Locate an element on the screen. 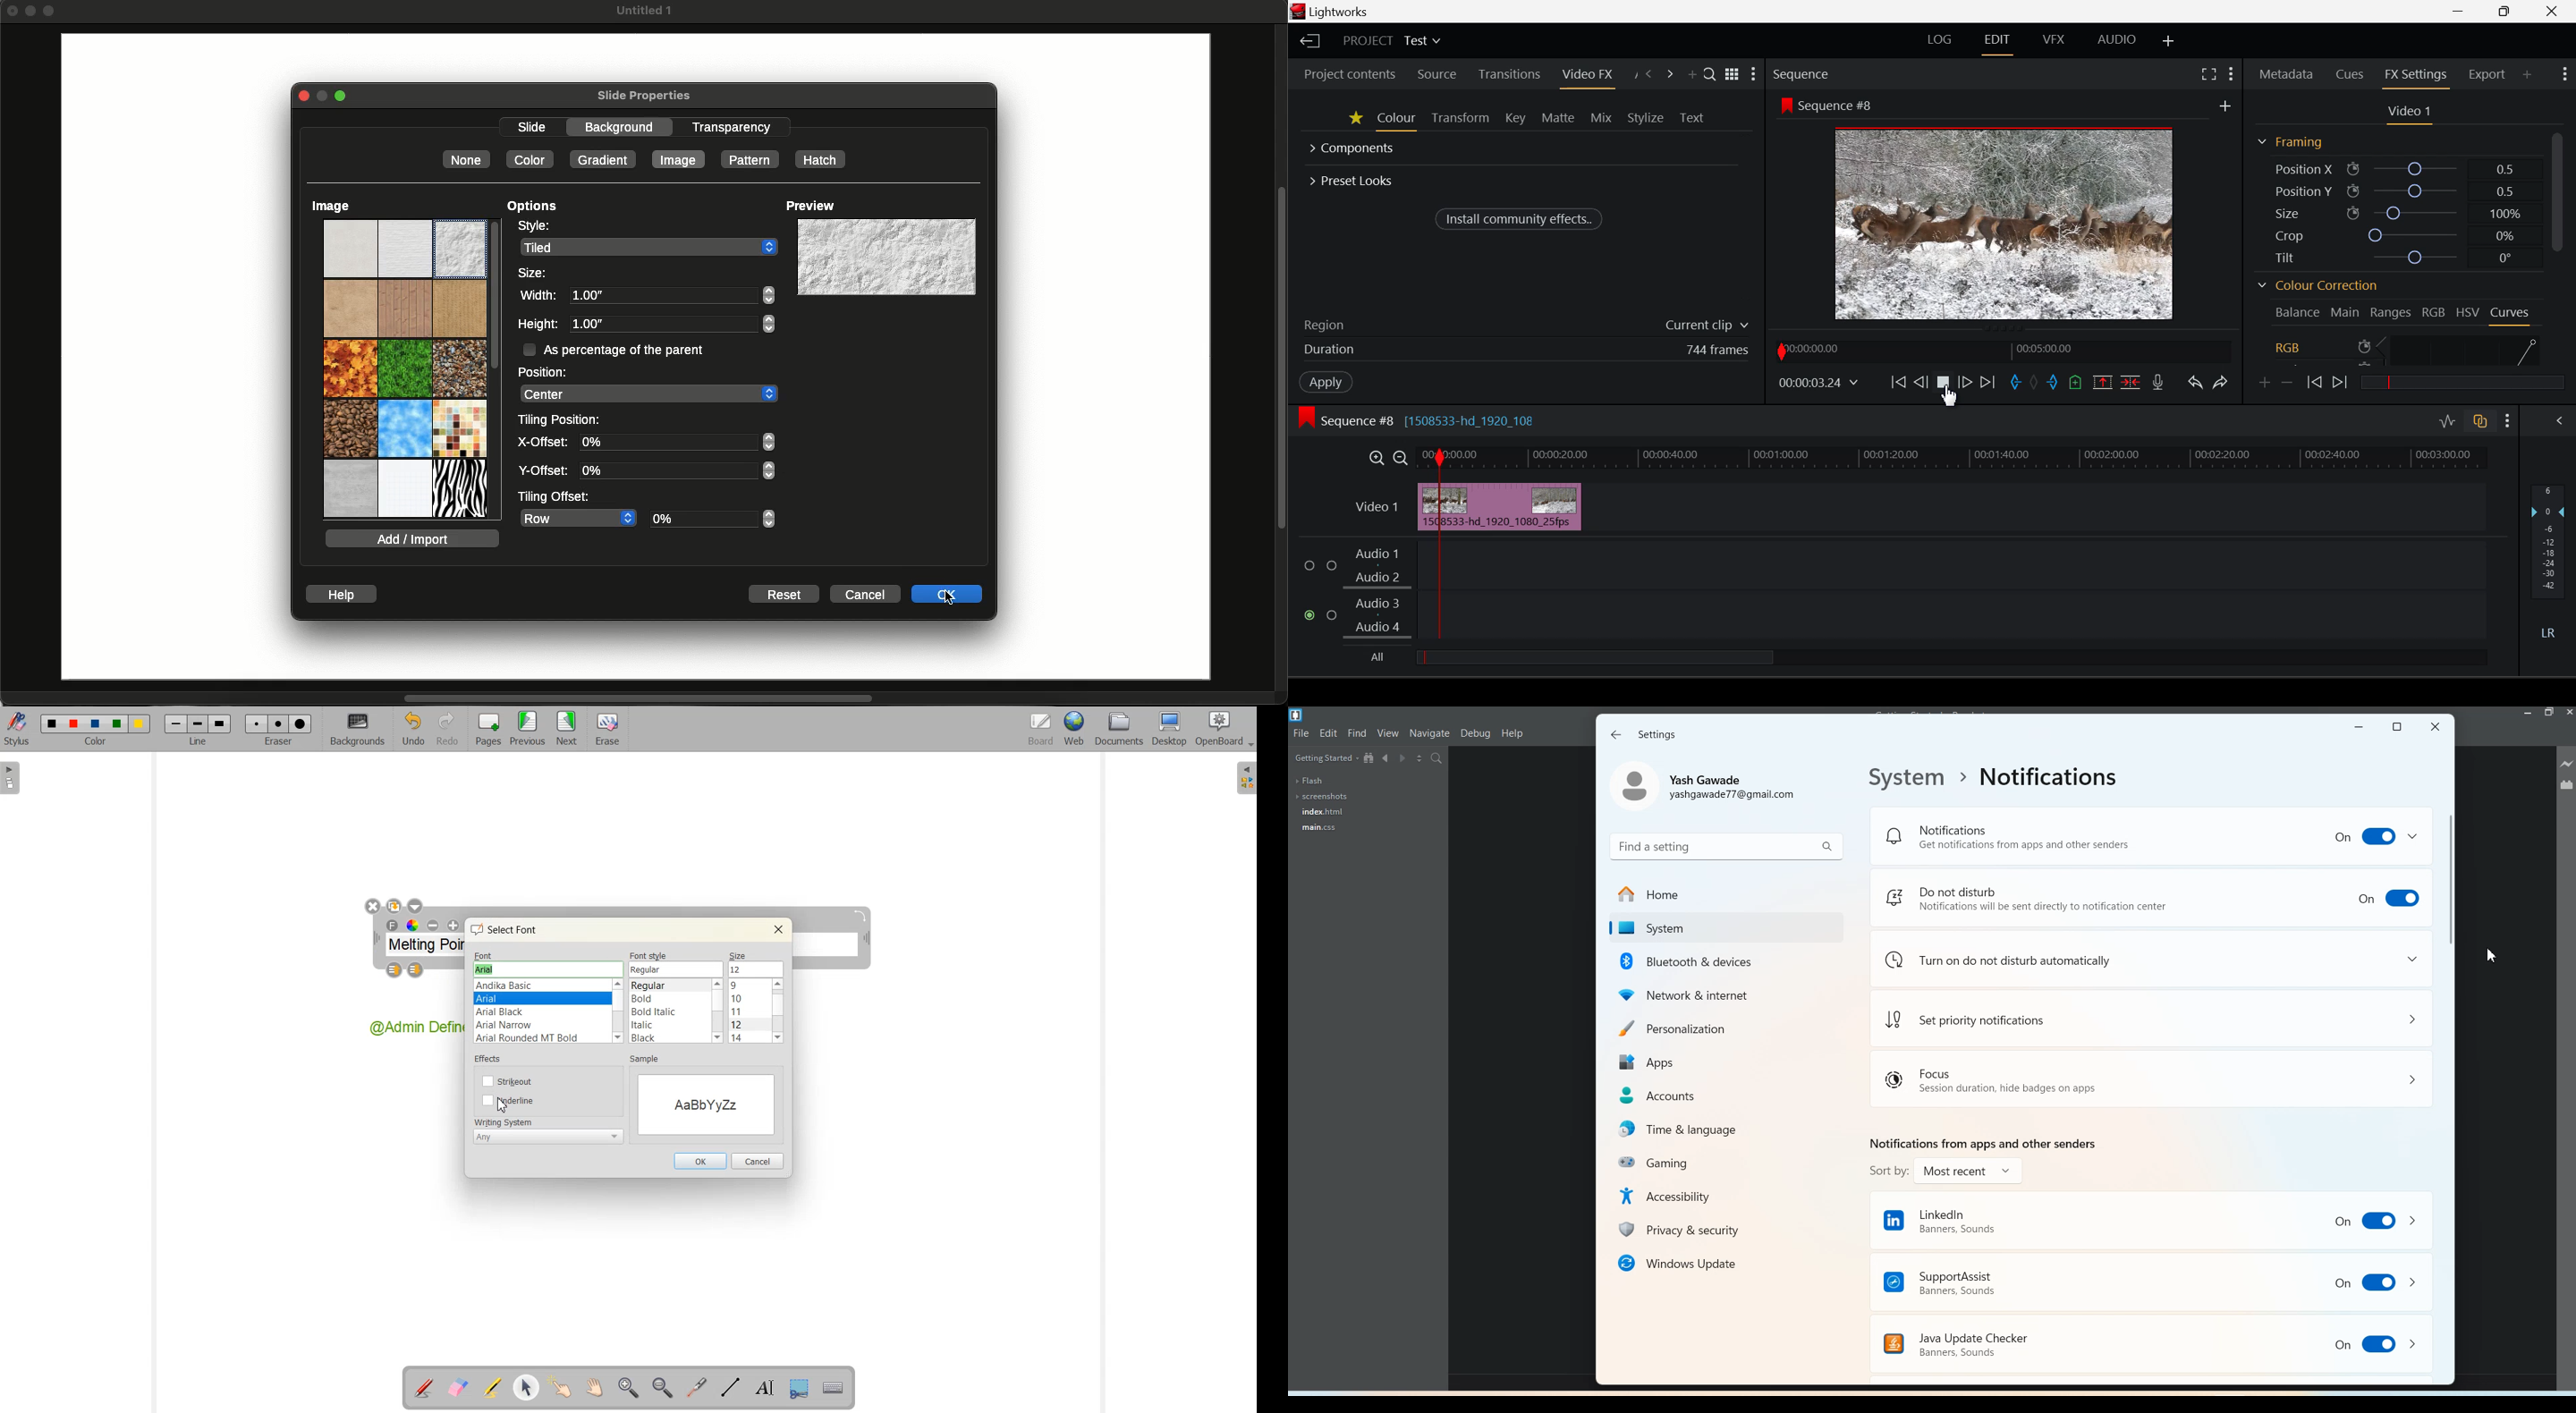 The image size is (2576, 1428). Add Layout is located at coordinates (2169, 42).